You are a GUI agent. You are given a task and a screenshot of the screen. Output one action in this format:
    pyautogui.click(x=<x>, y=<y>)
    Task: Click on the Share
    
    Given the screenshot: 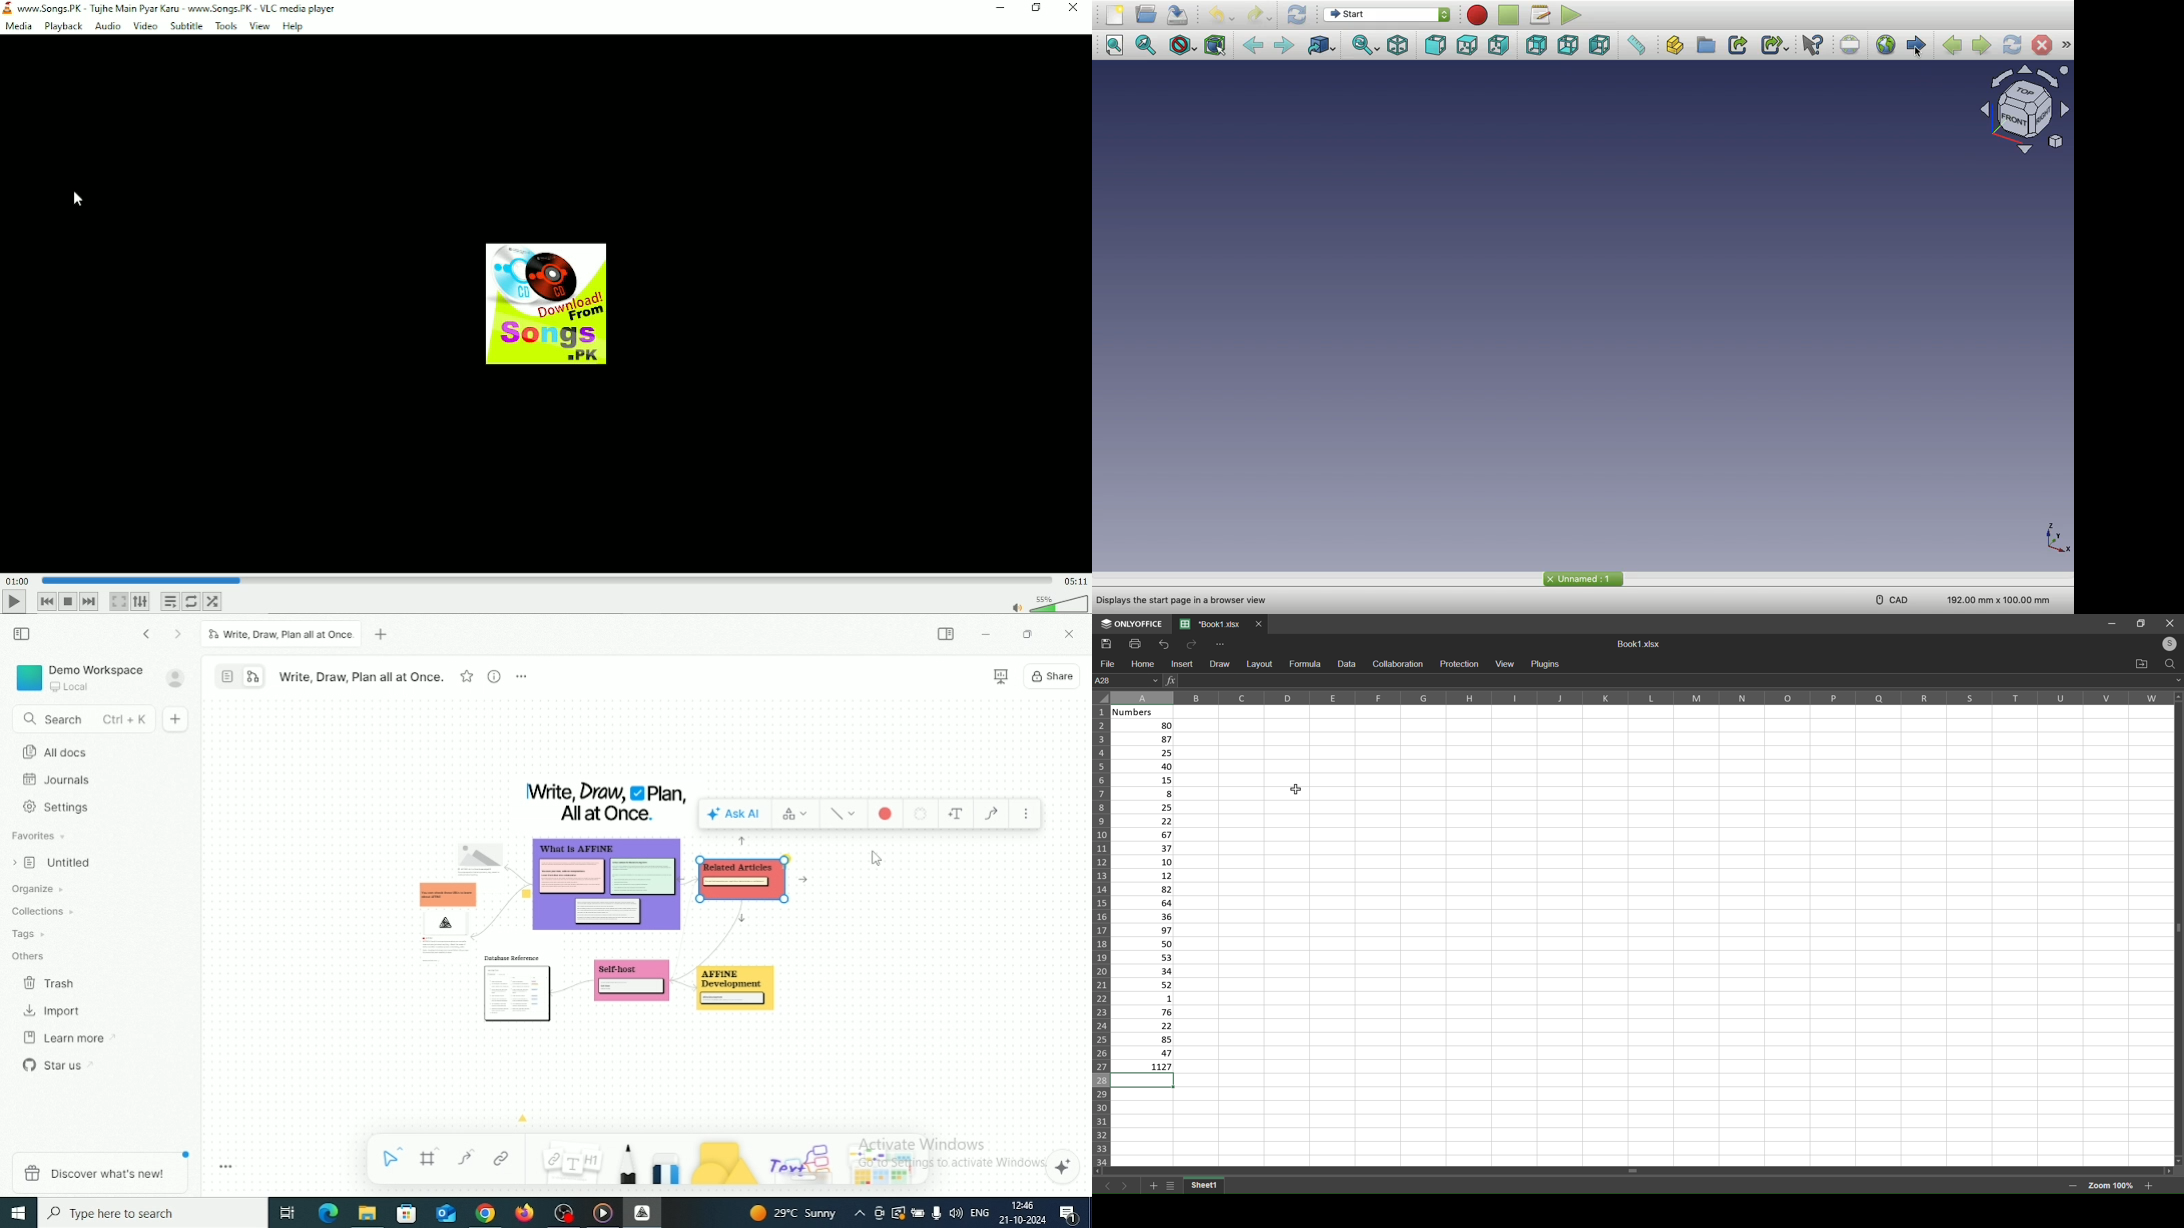 What is the action you would take?
    pyautogui.click(x=1054, y=676)
    